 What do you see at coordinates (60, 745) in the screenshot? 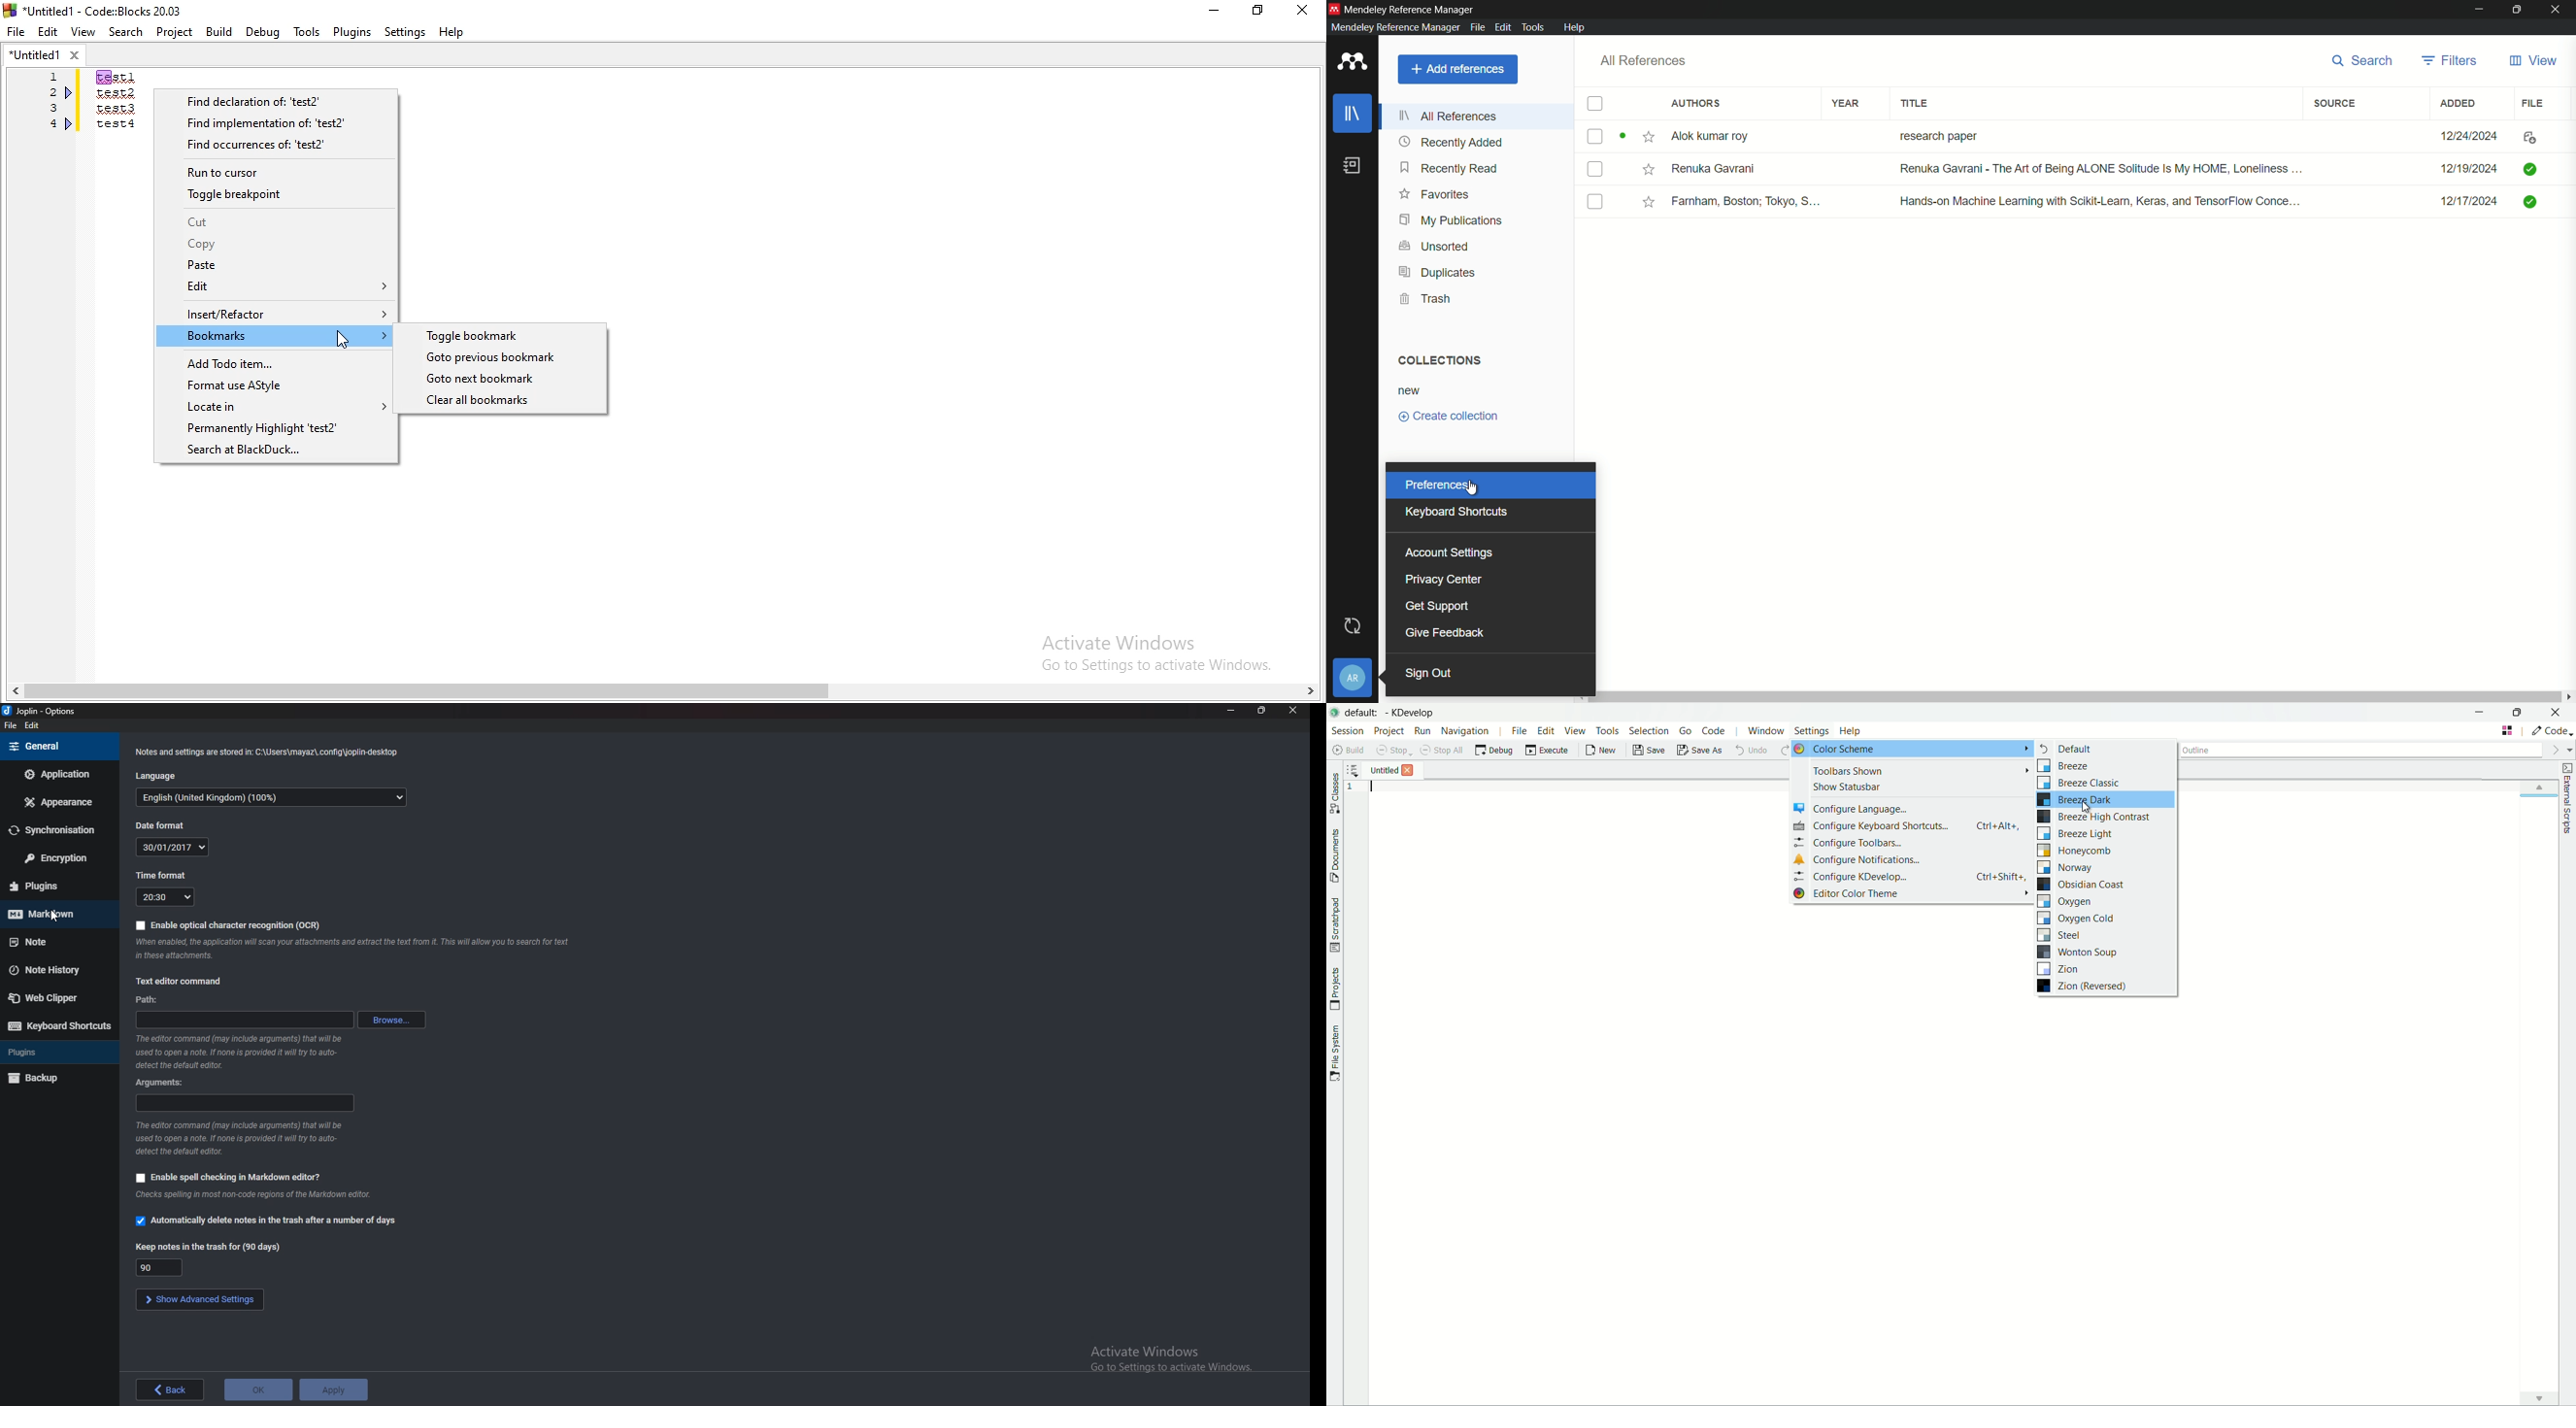
I see `general` at bounding box center [60, 745].